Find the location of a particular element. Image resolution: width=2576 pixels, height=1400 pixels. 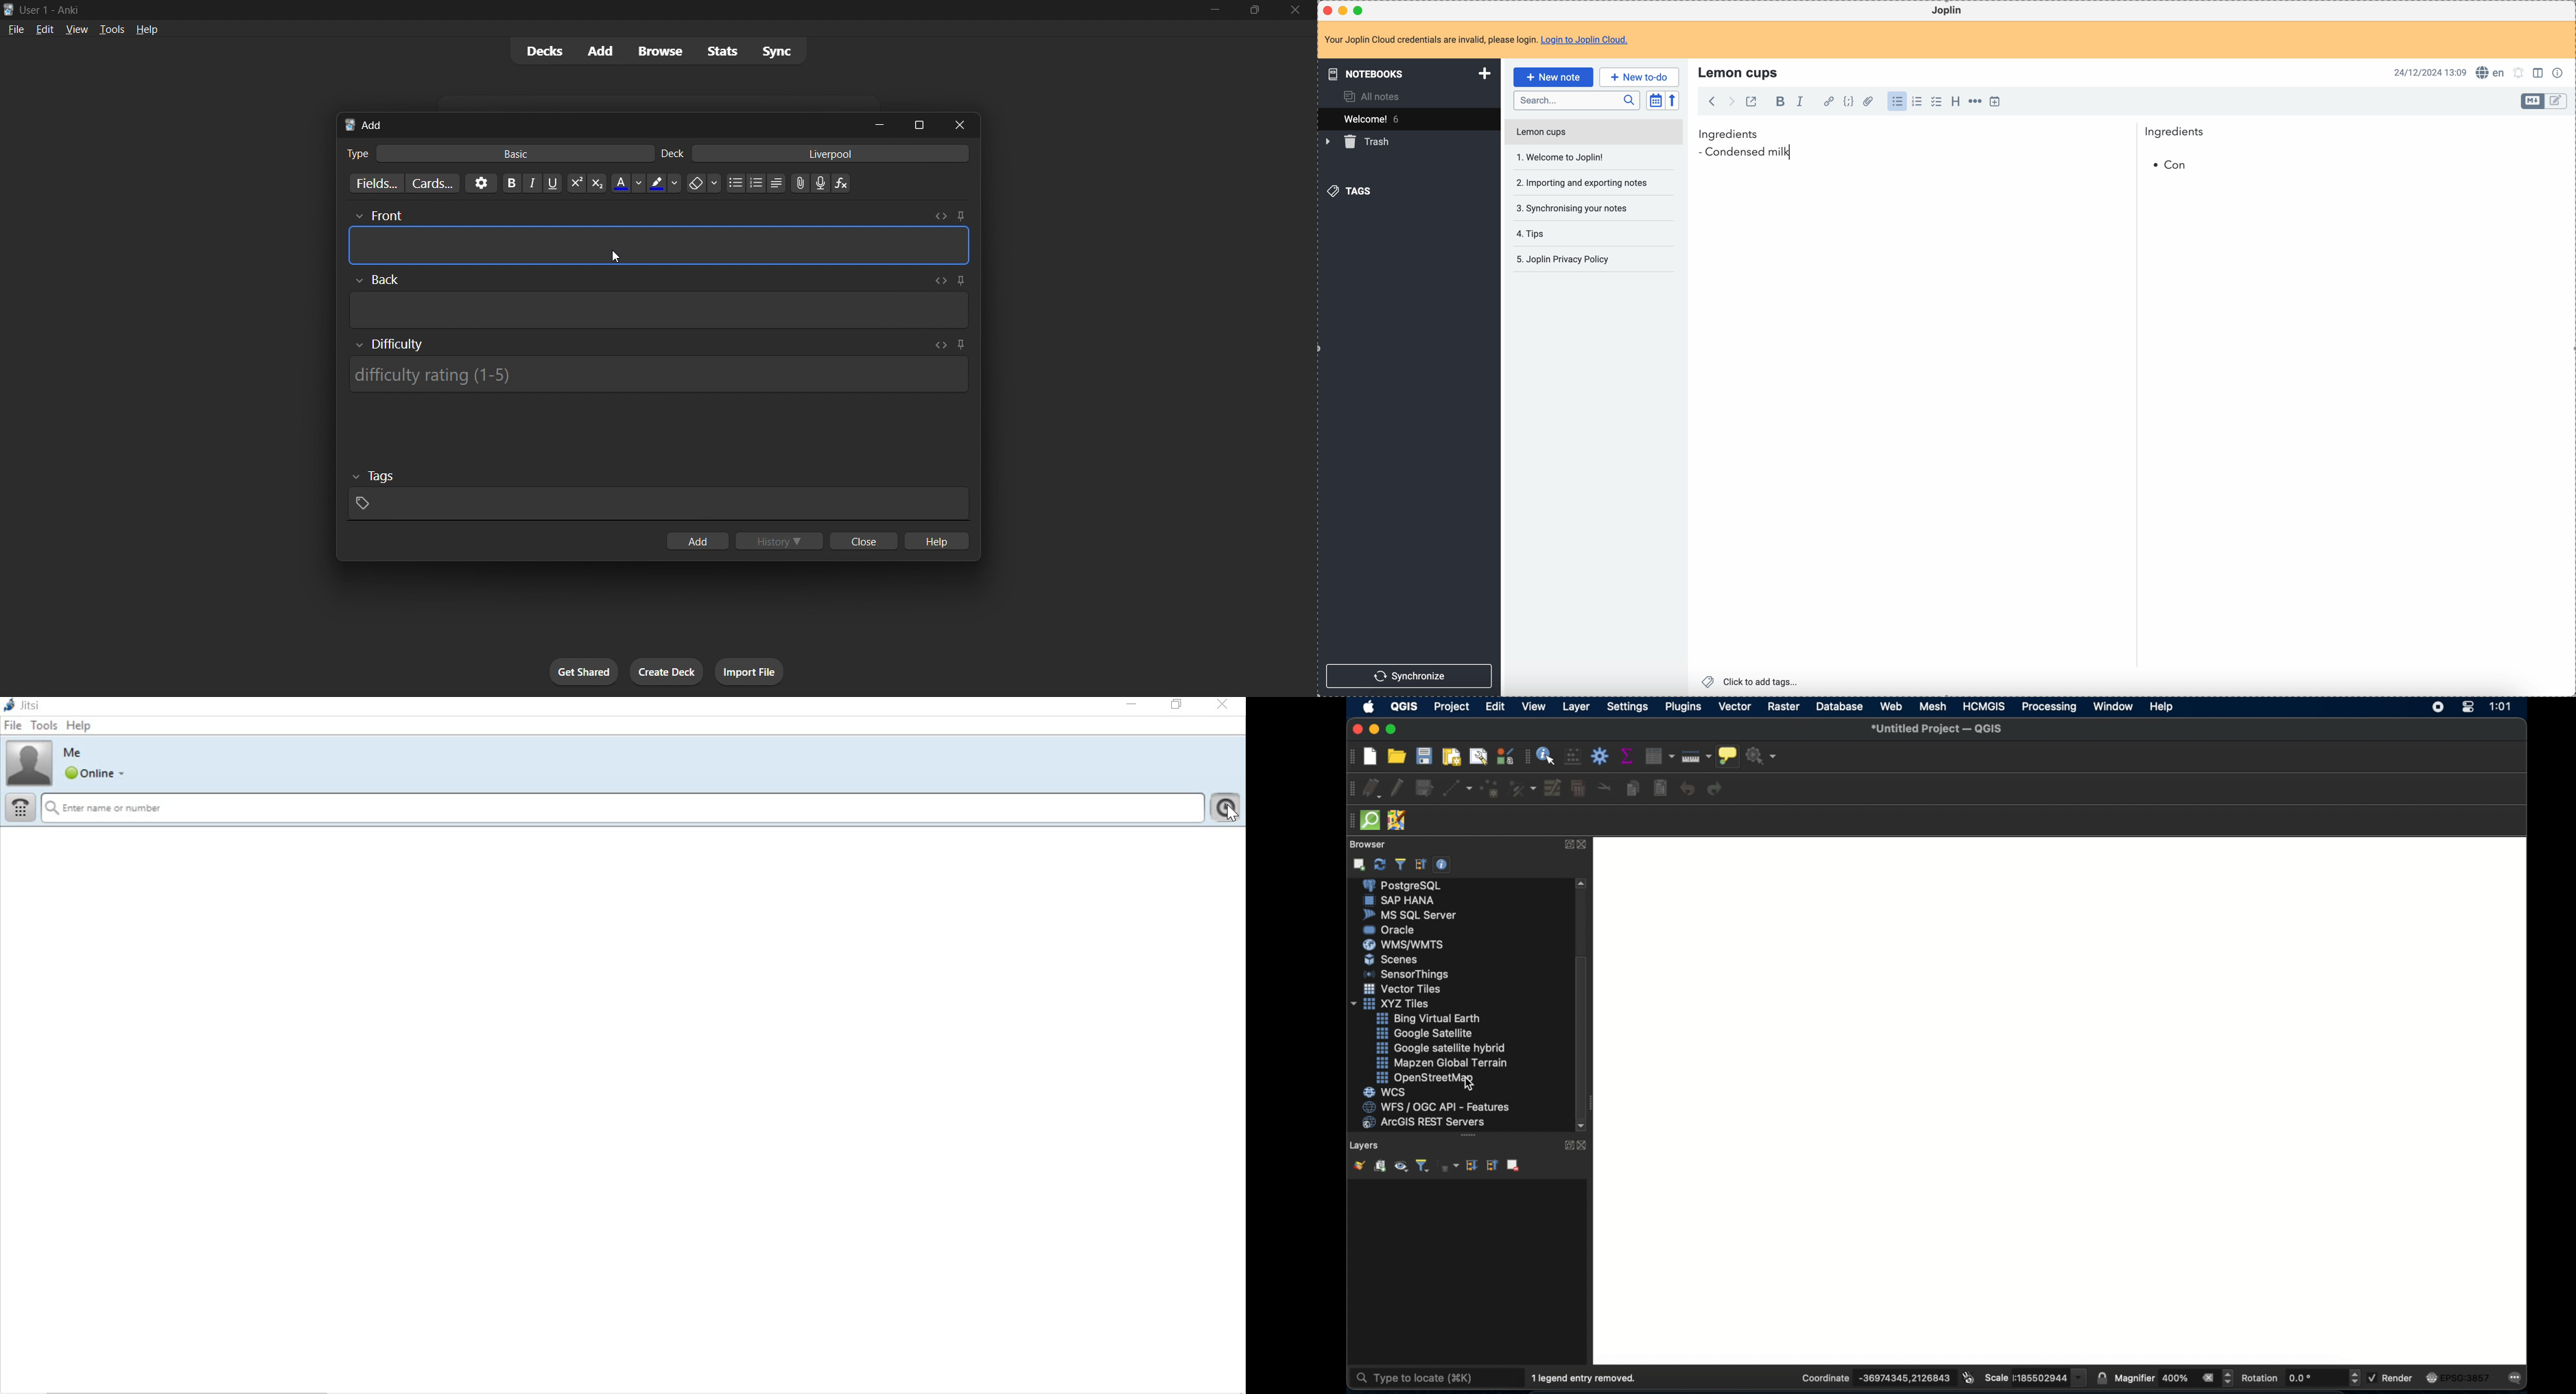

italic is located at coordinates (1800, 100).